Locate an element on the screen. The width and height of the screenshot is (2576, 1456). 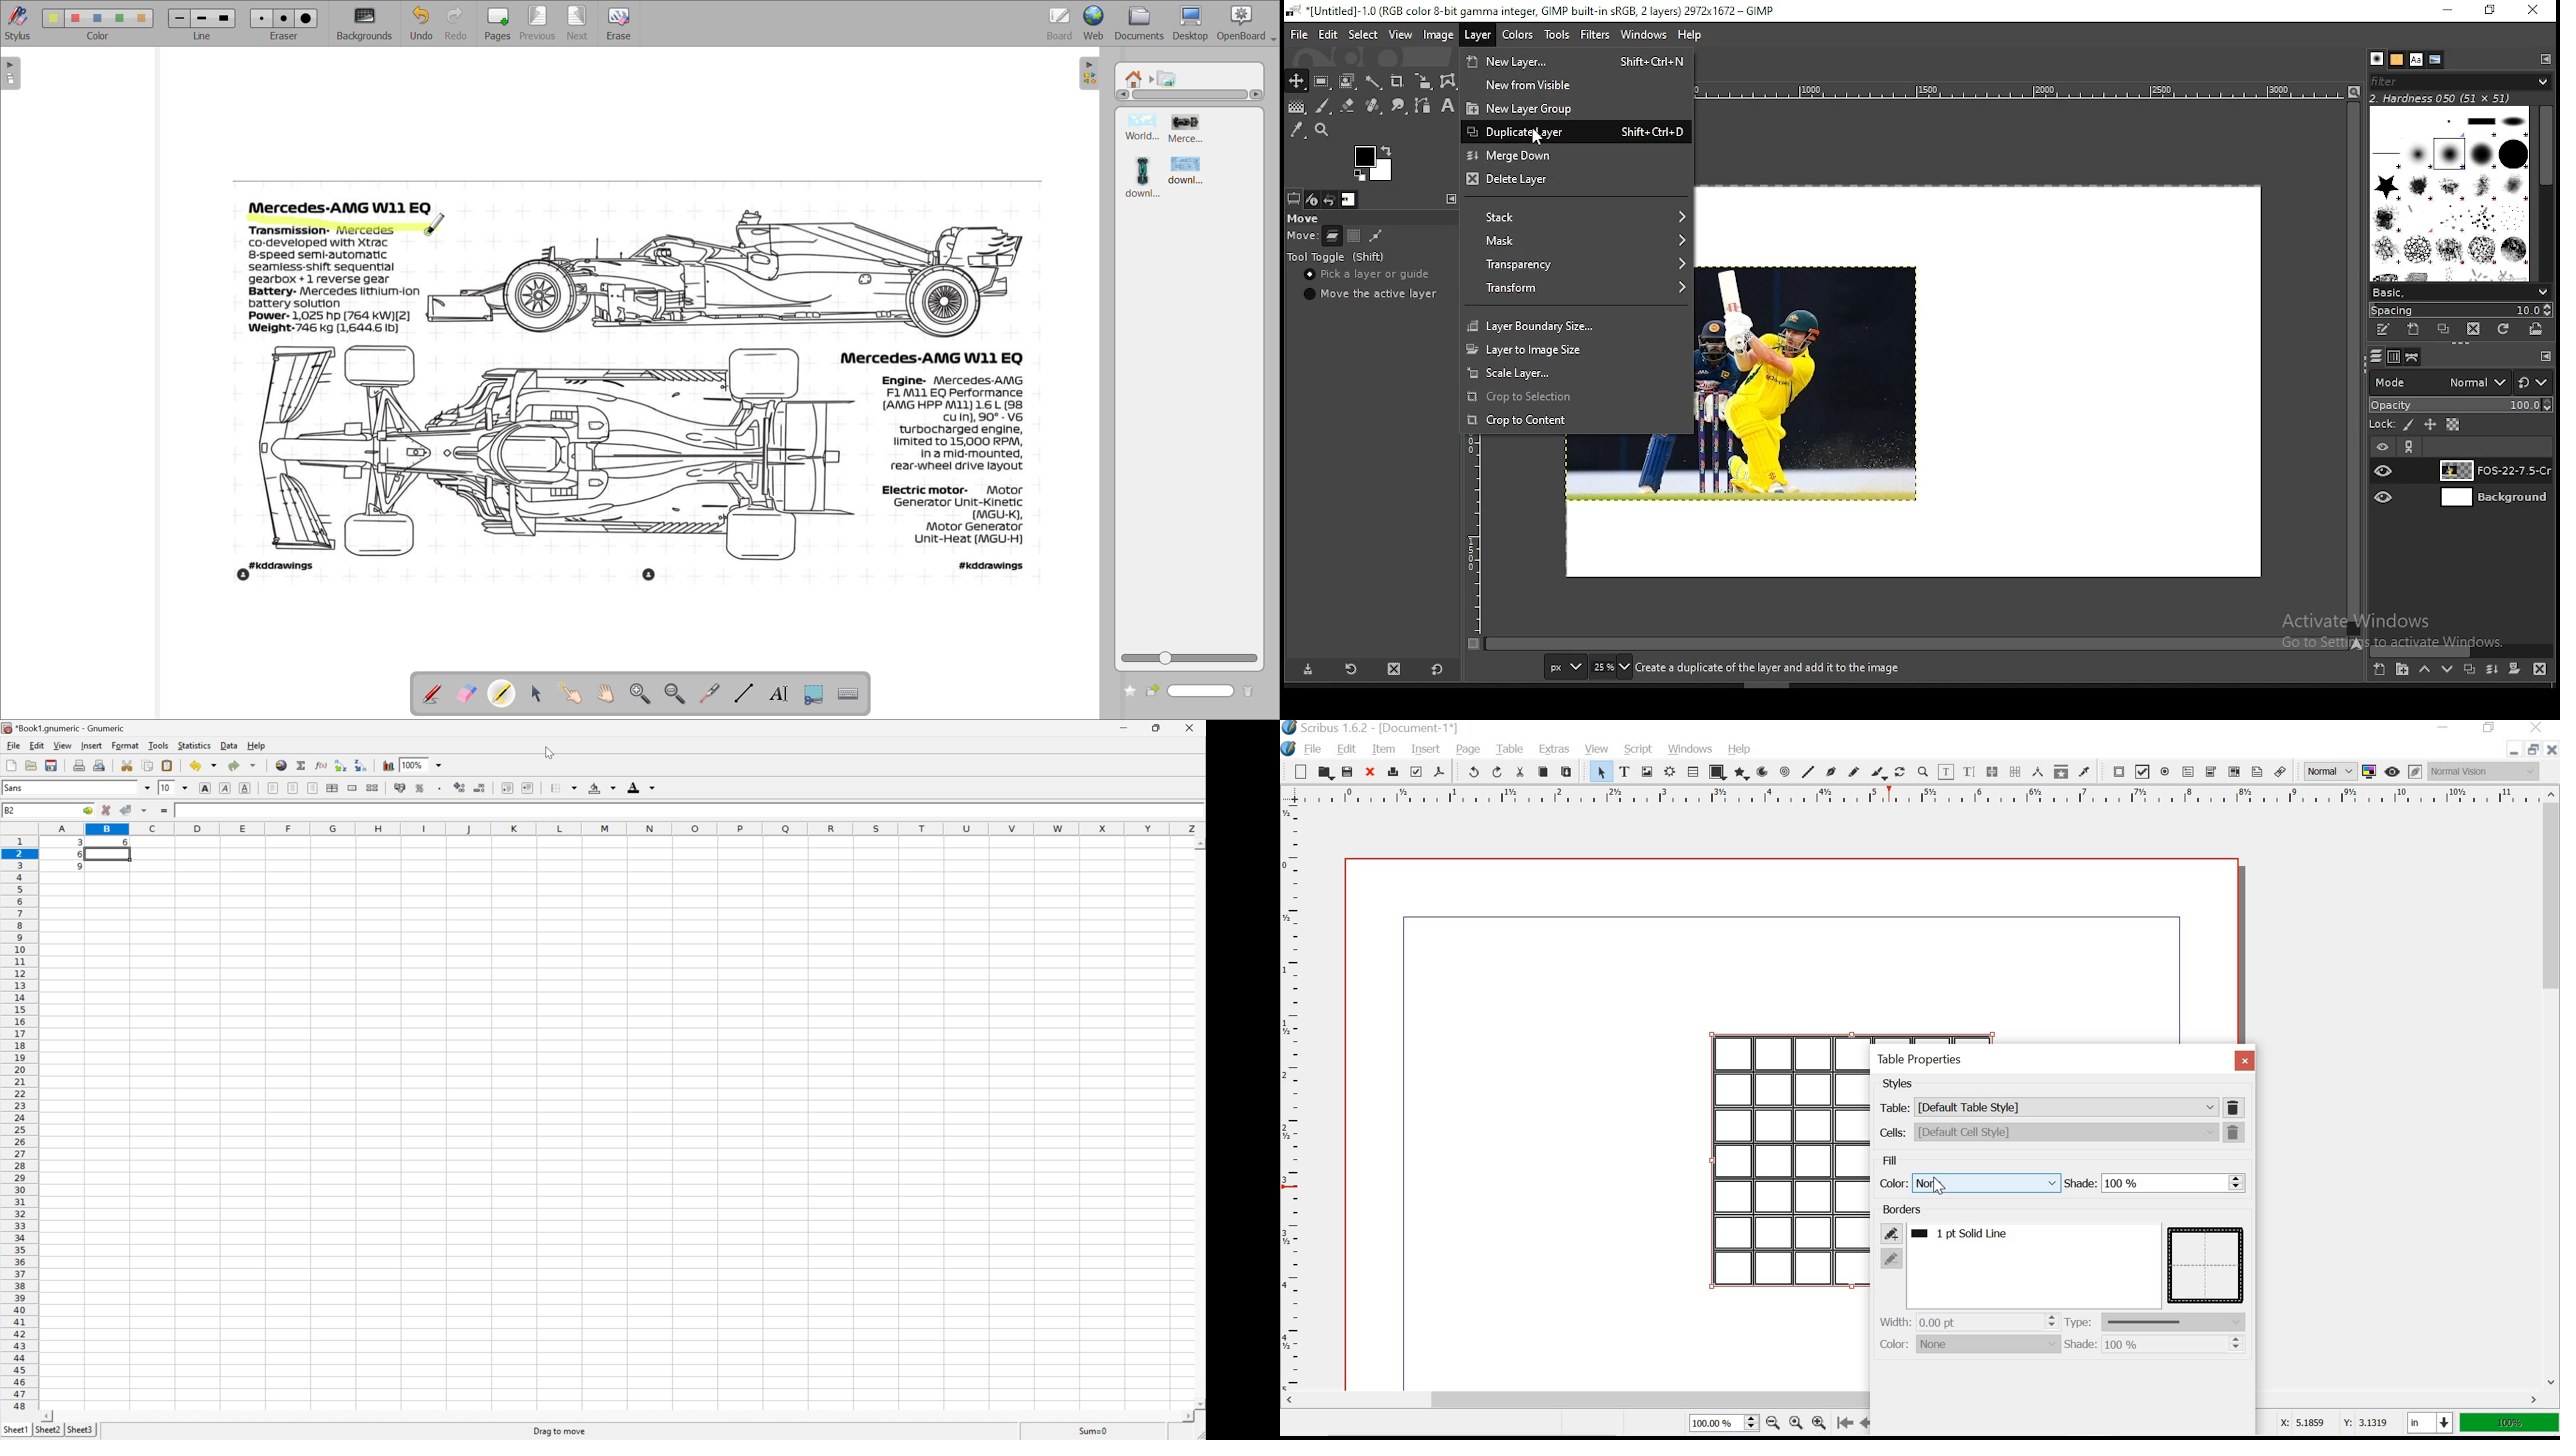
tool is located at coordinates (2411, 447).